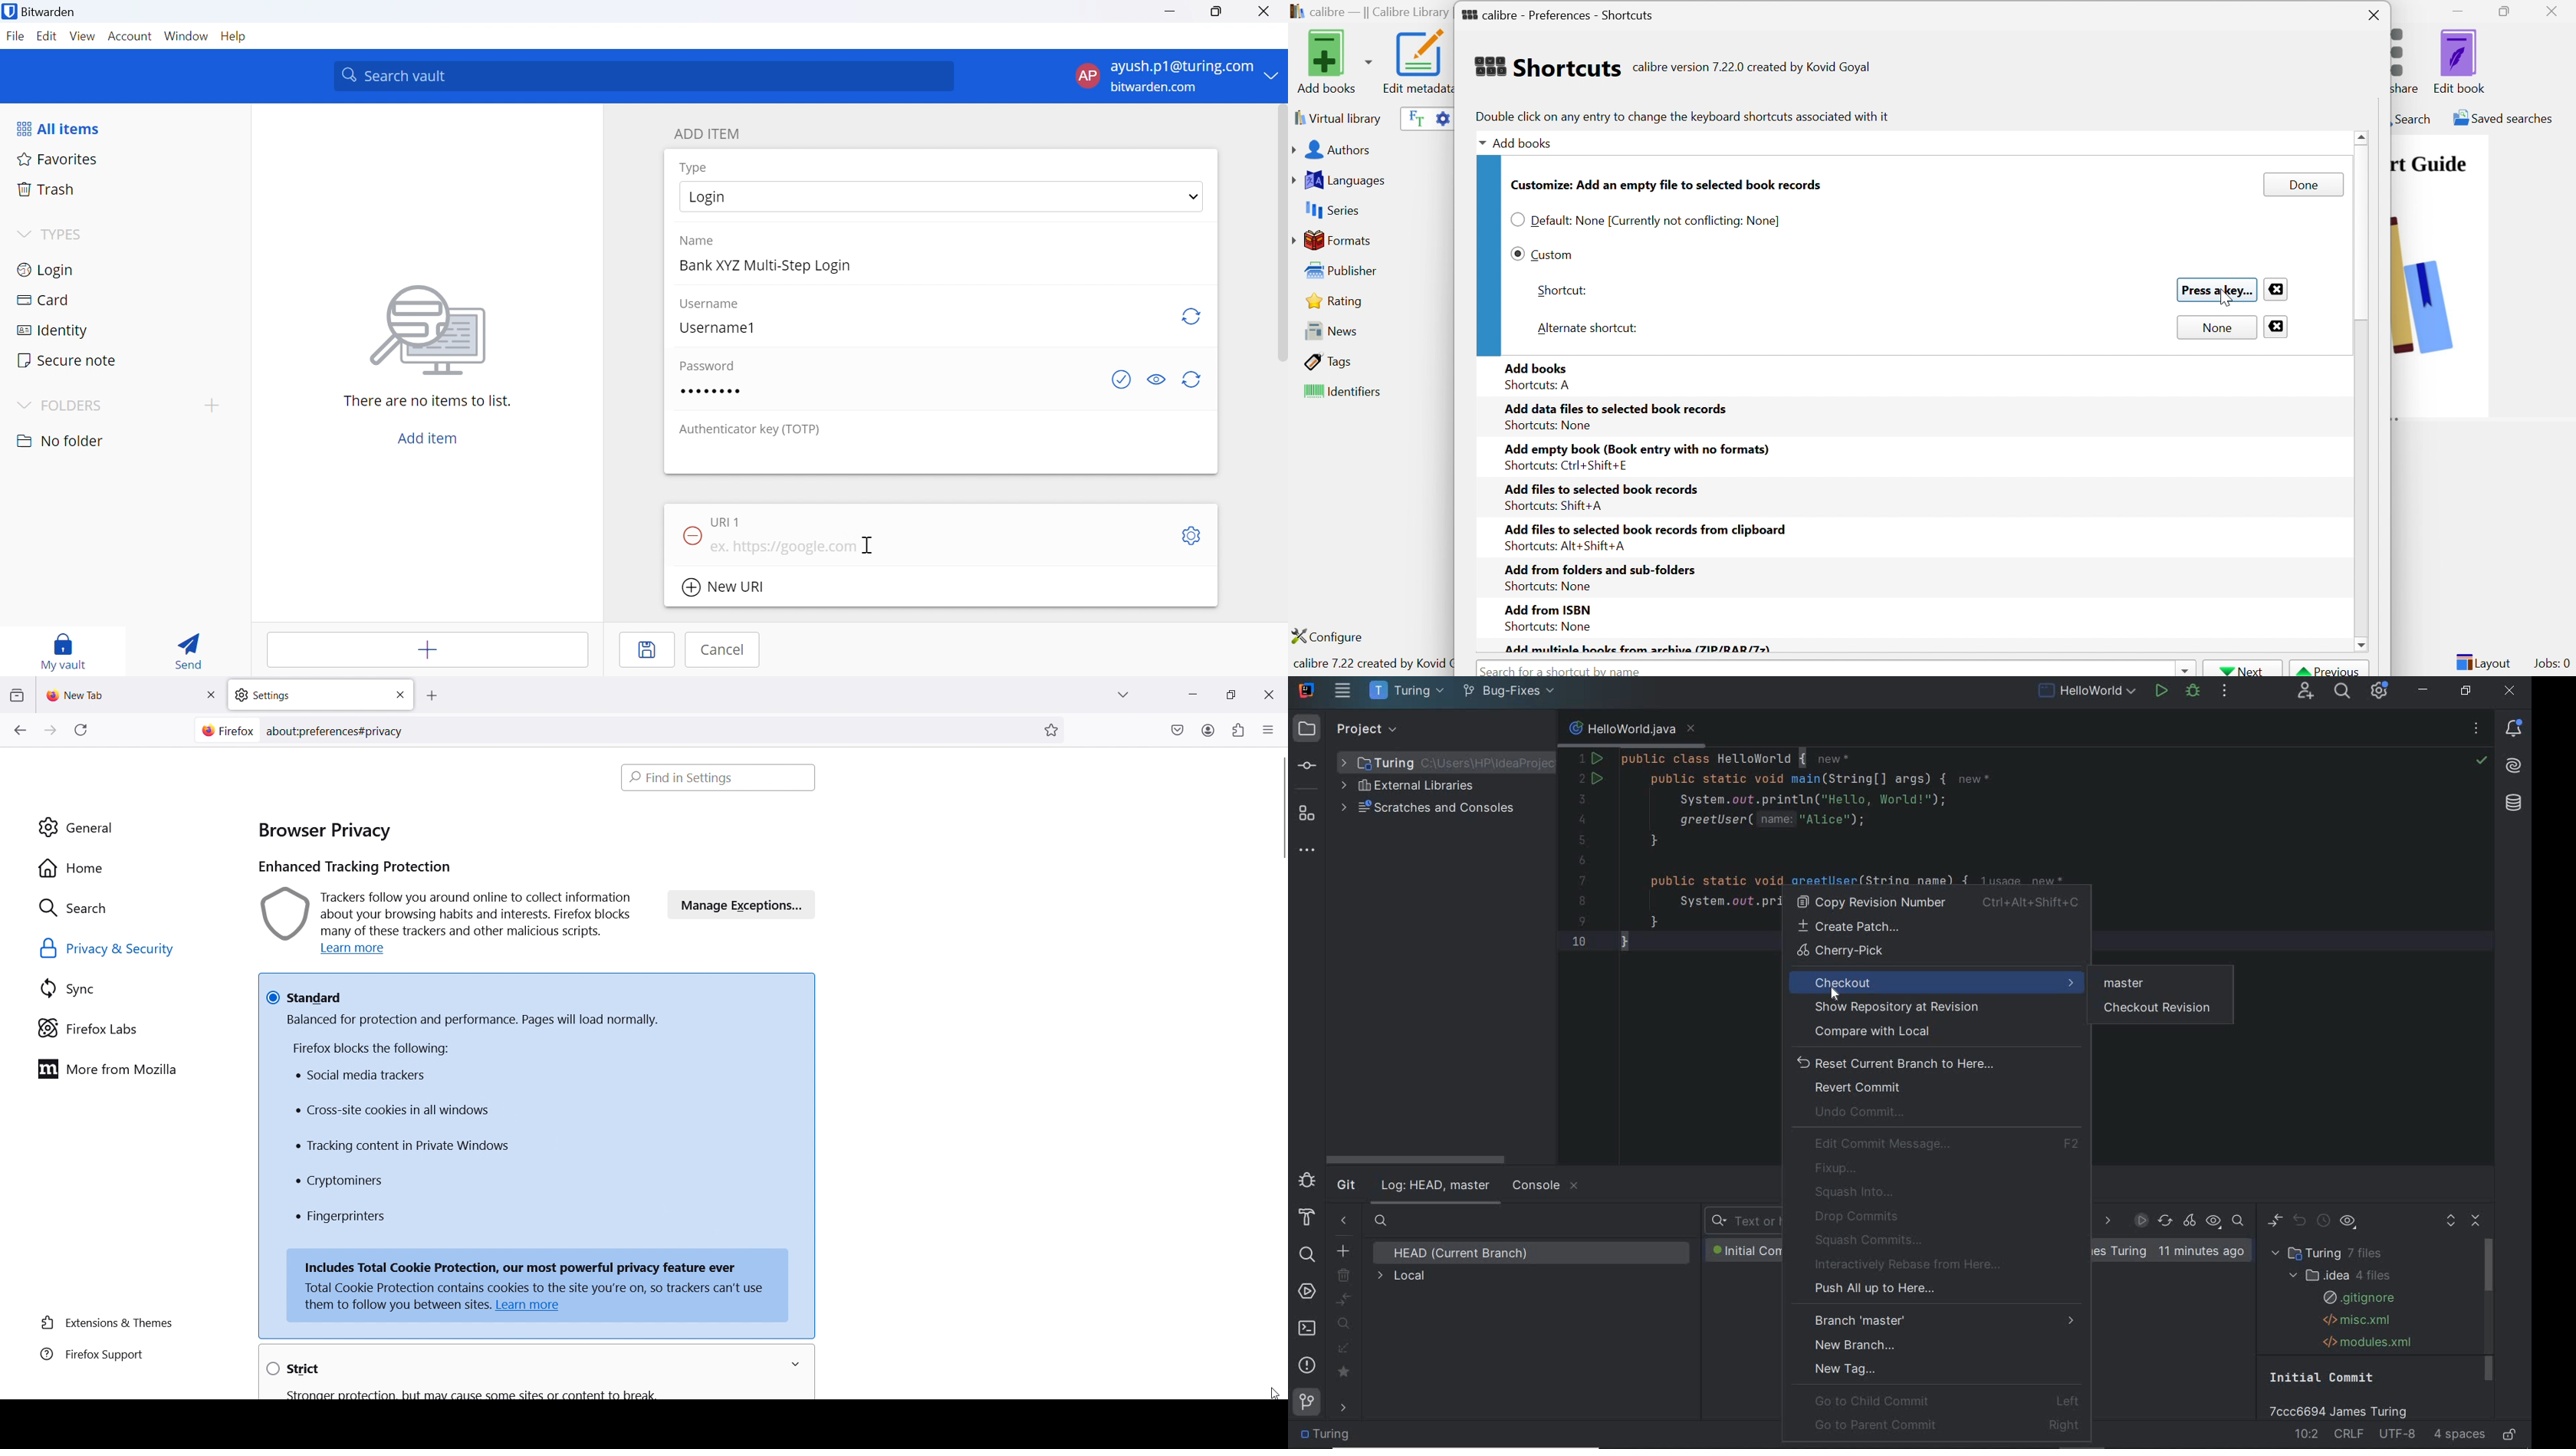 This screenshot has height=1456, width=2576. Describe the element at coordinates (1517, 220) in the screenshot. I see `Checkbox` at that location.